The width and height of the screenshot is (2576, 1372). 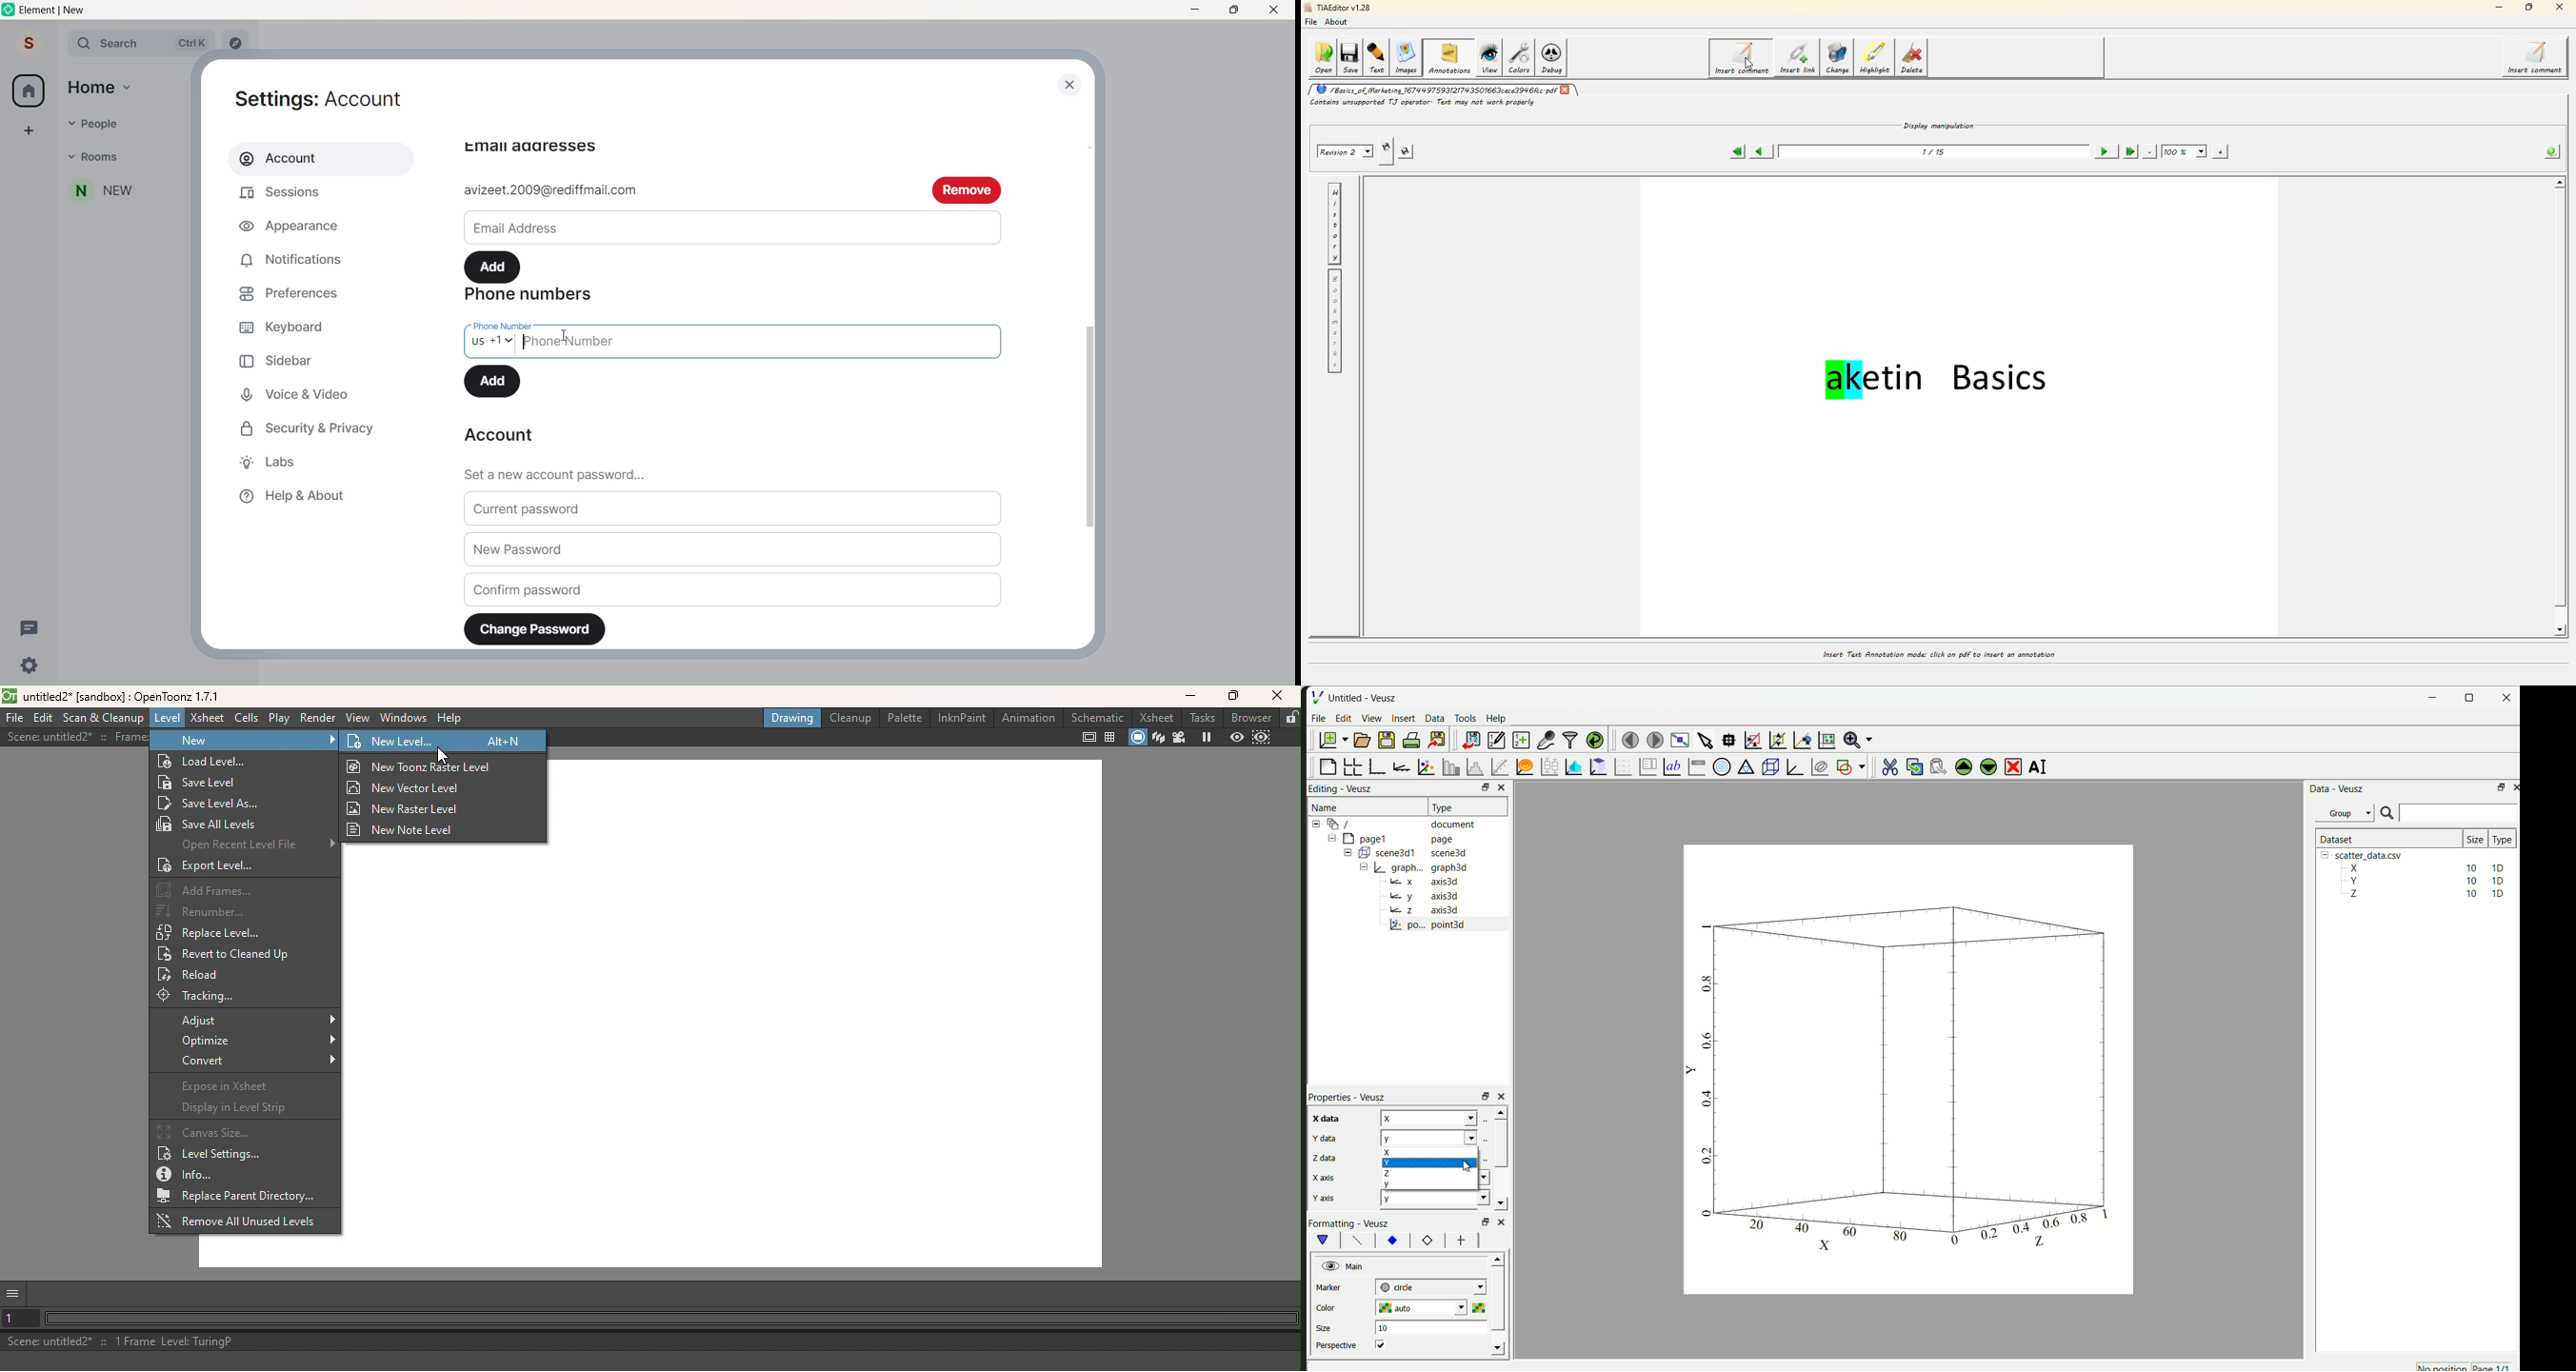 I want to click on Change Password, so click(x=536, y=629).